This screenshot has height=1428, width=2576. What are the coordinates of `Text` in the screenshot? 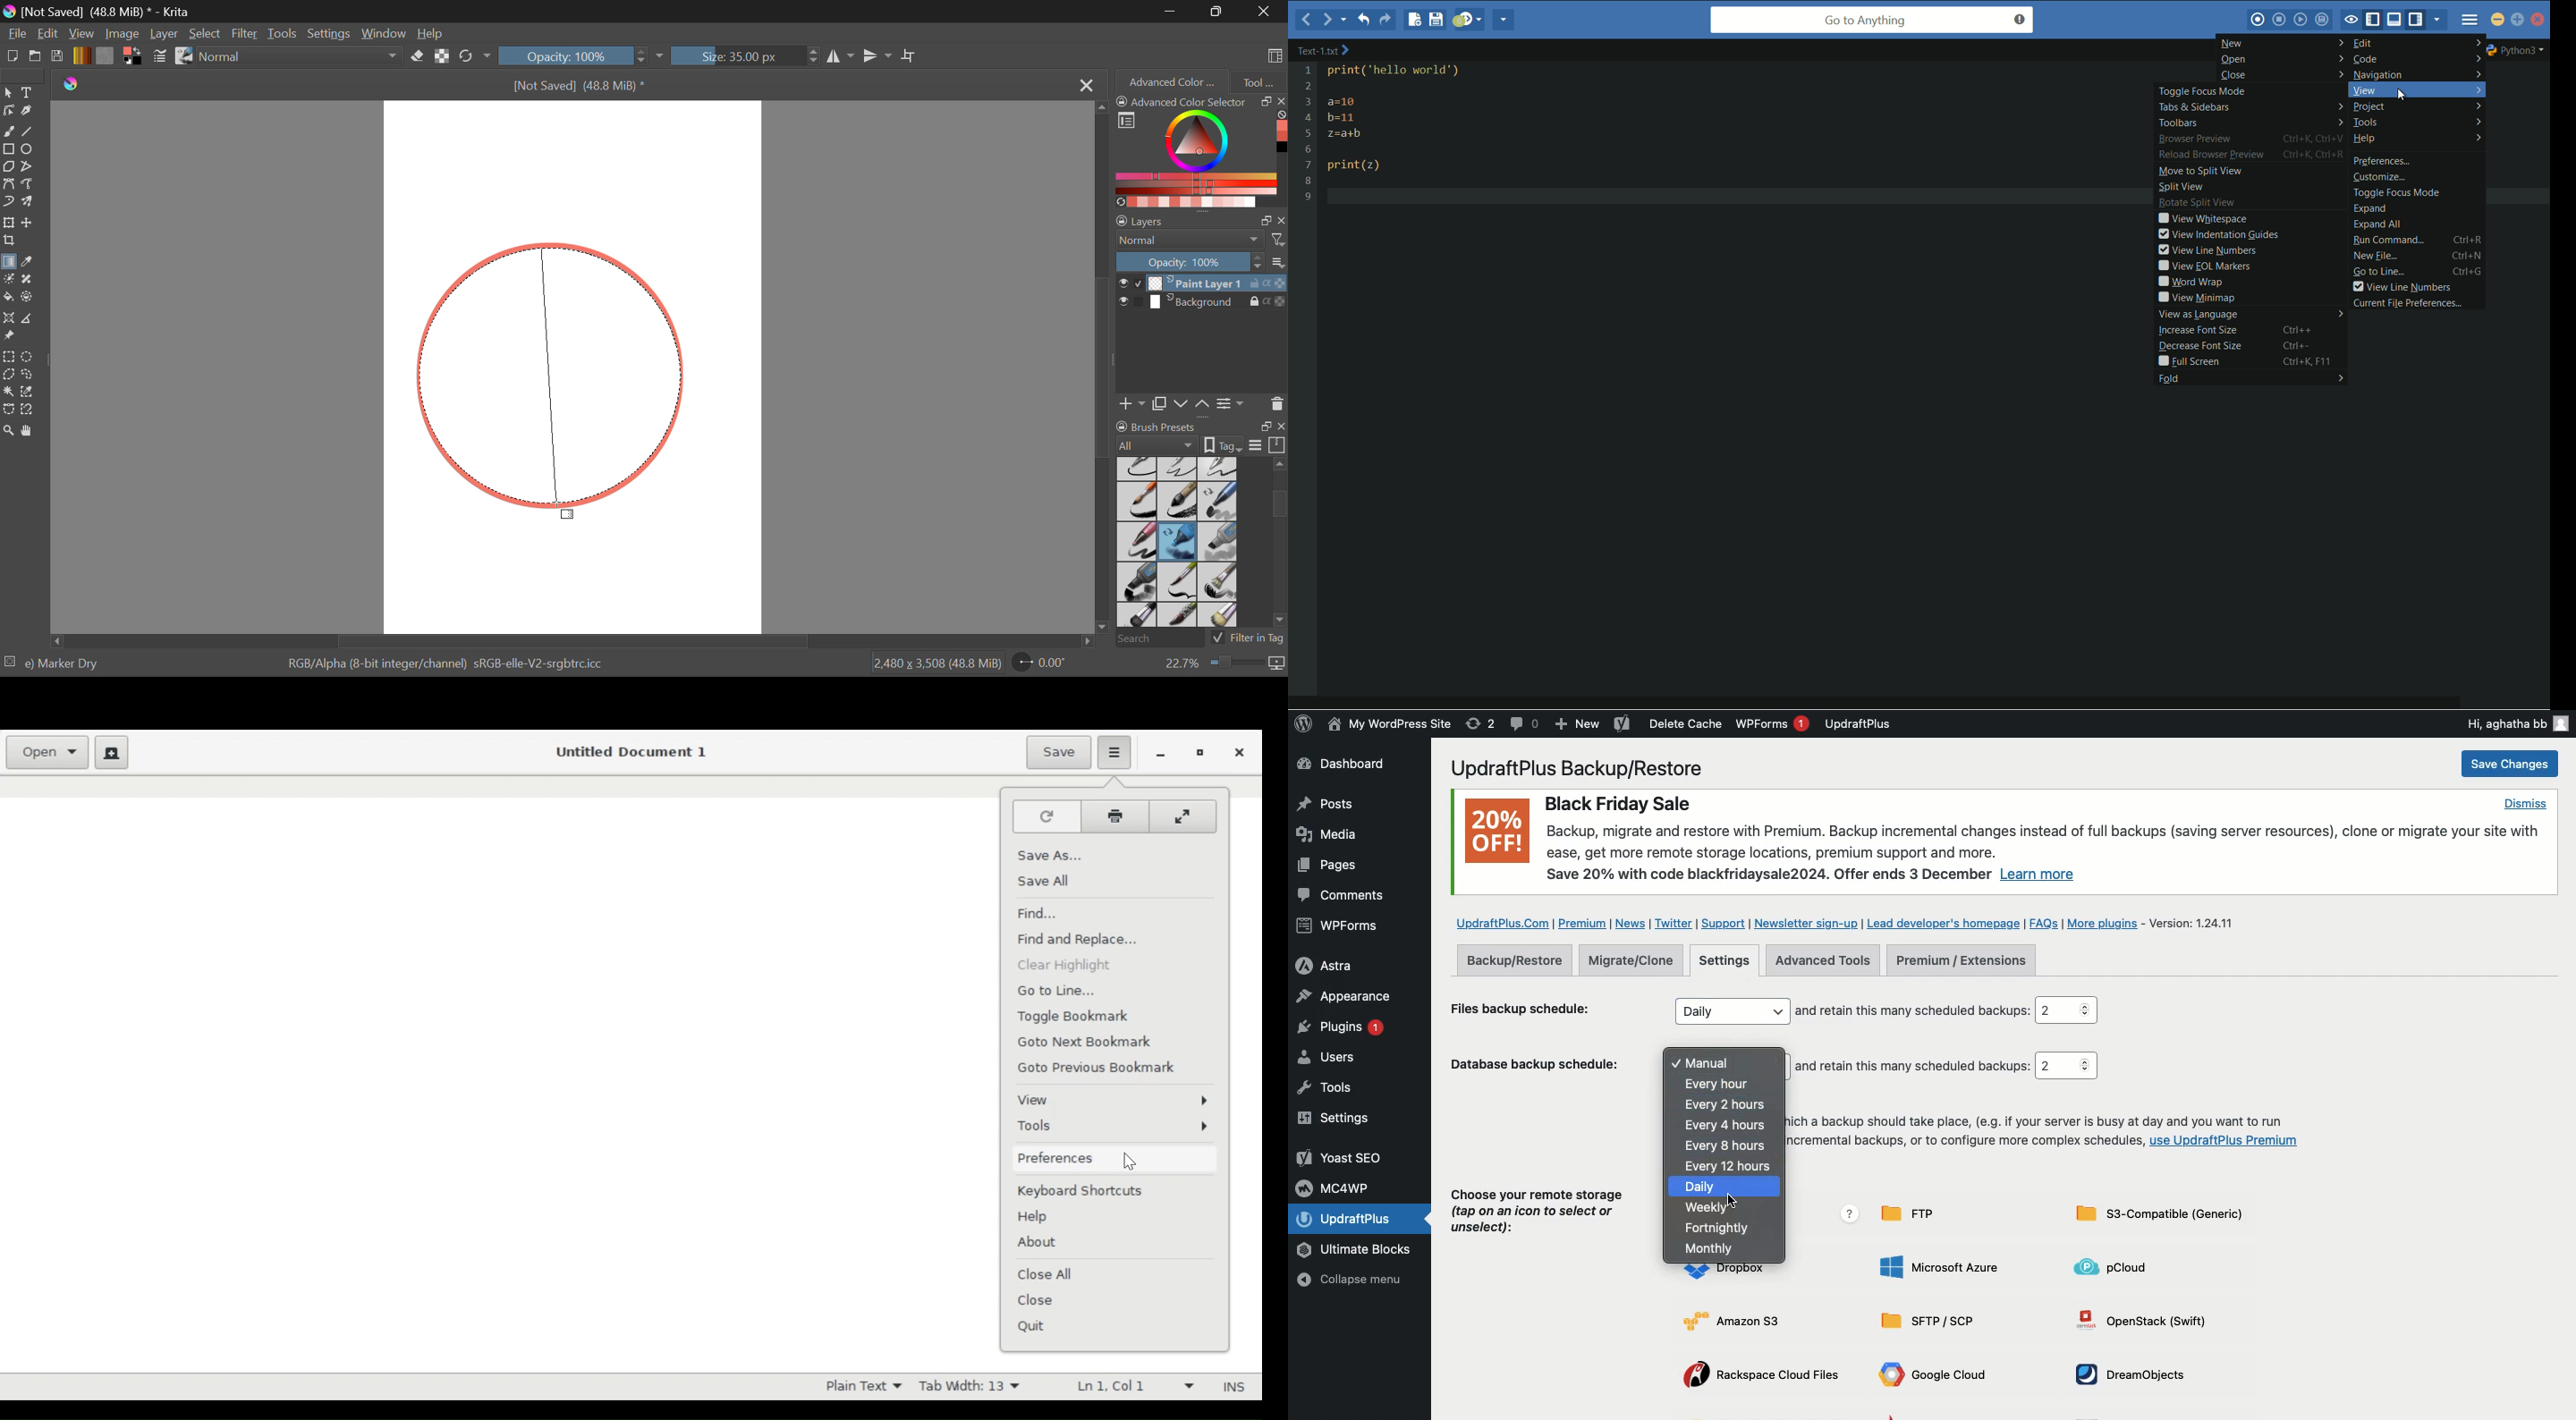 It's located at (29, 92).